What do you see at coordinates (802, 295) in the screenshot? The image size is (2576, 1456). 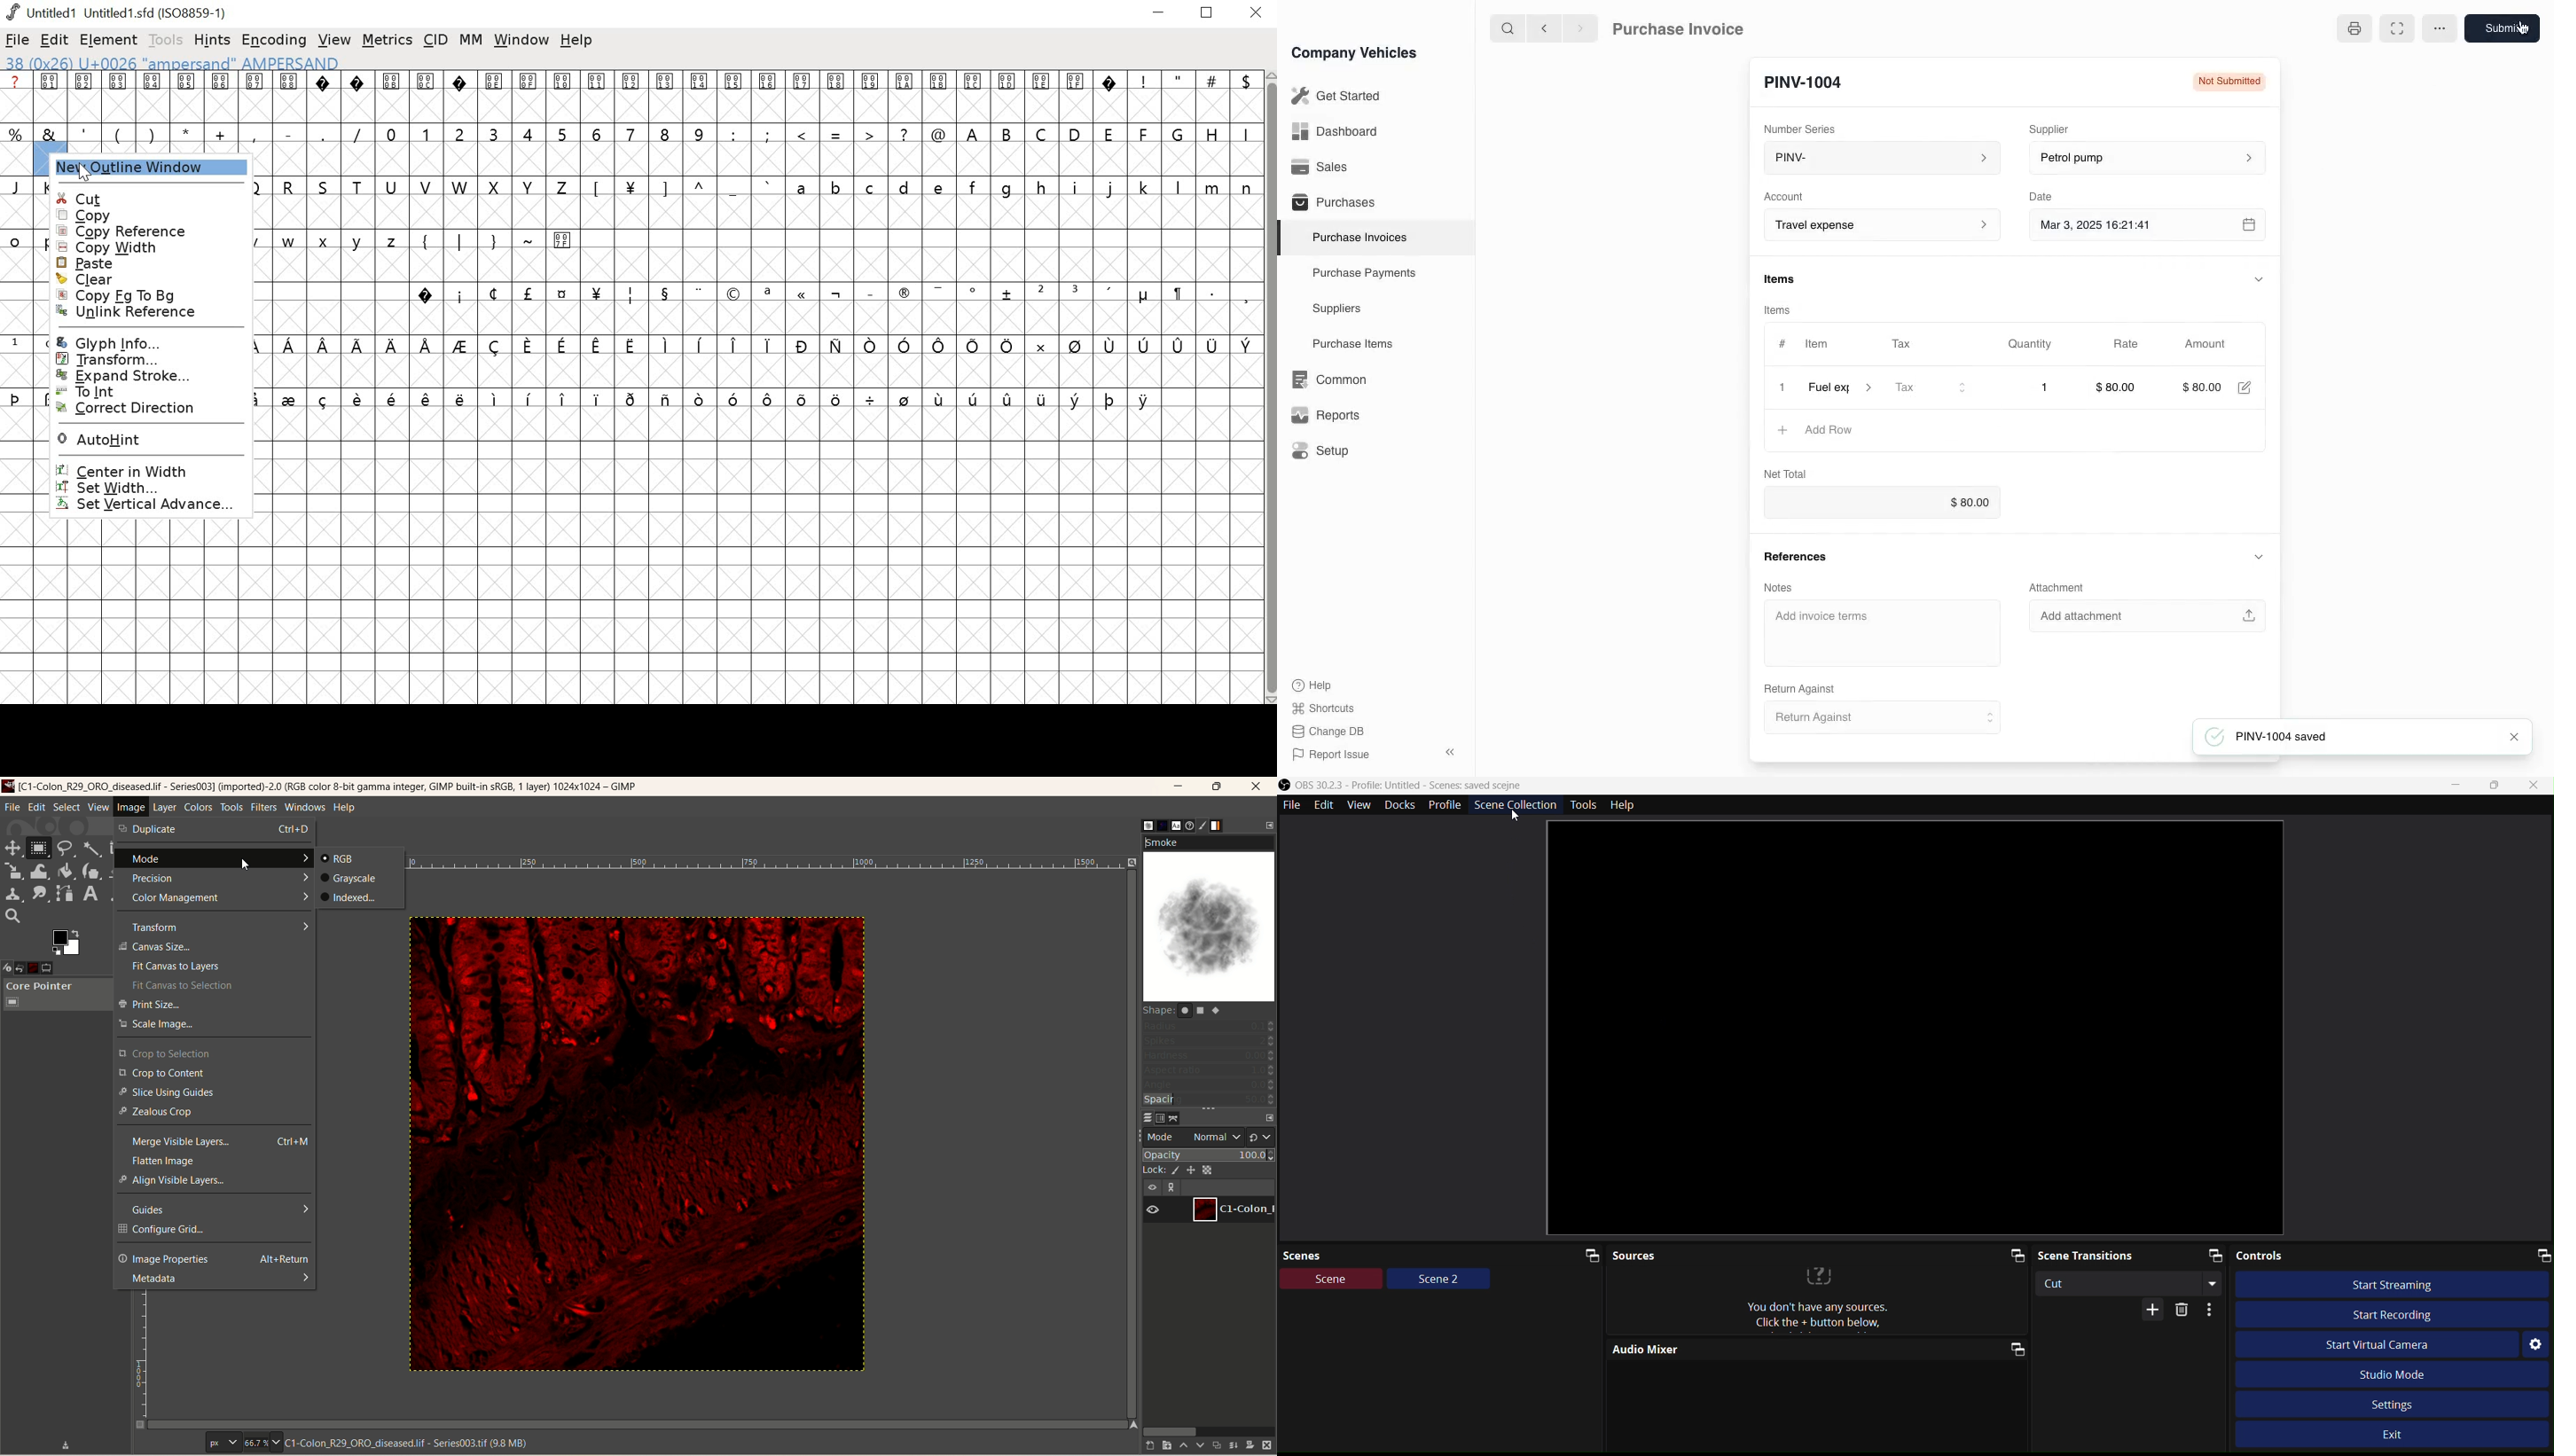 I see `symbol` at bounding box center [802, 295].